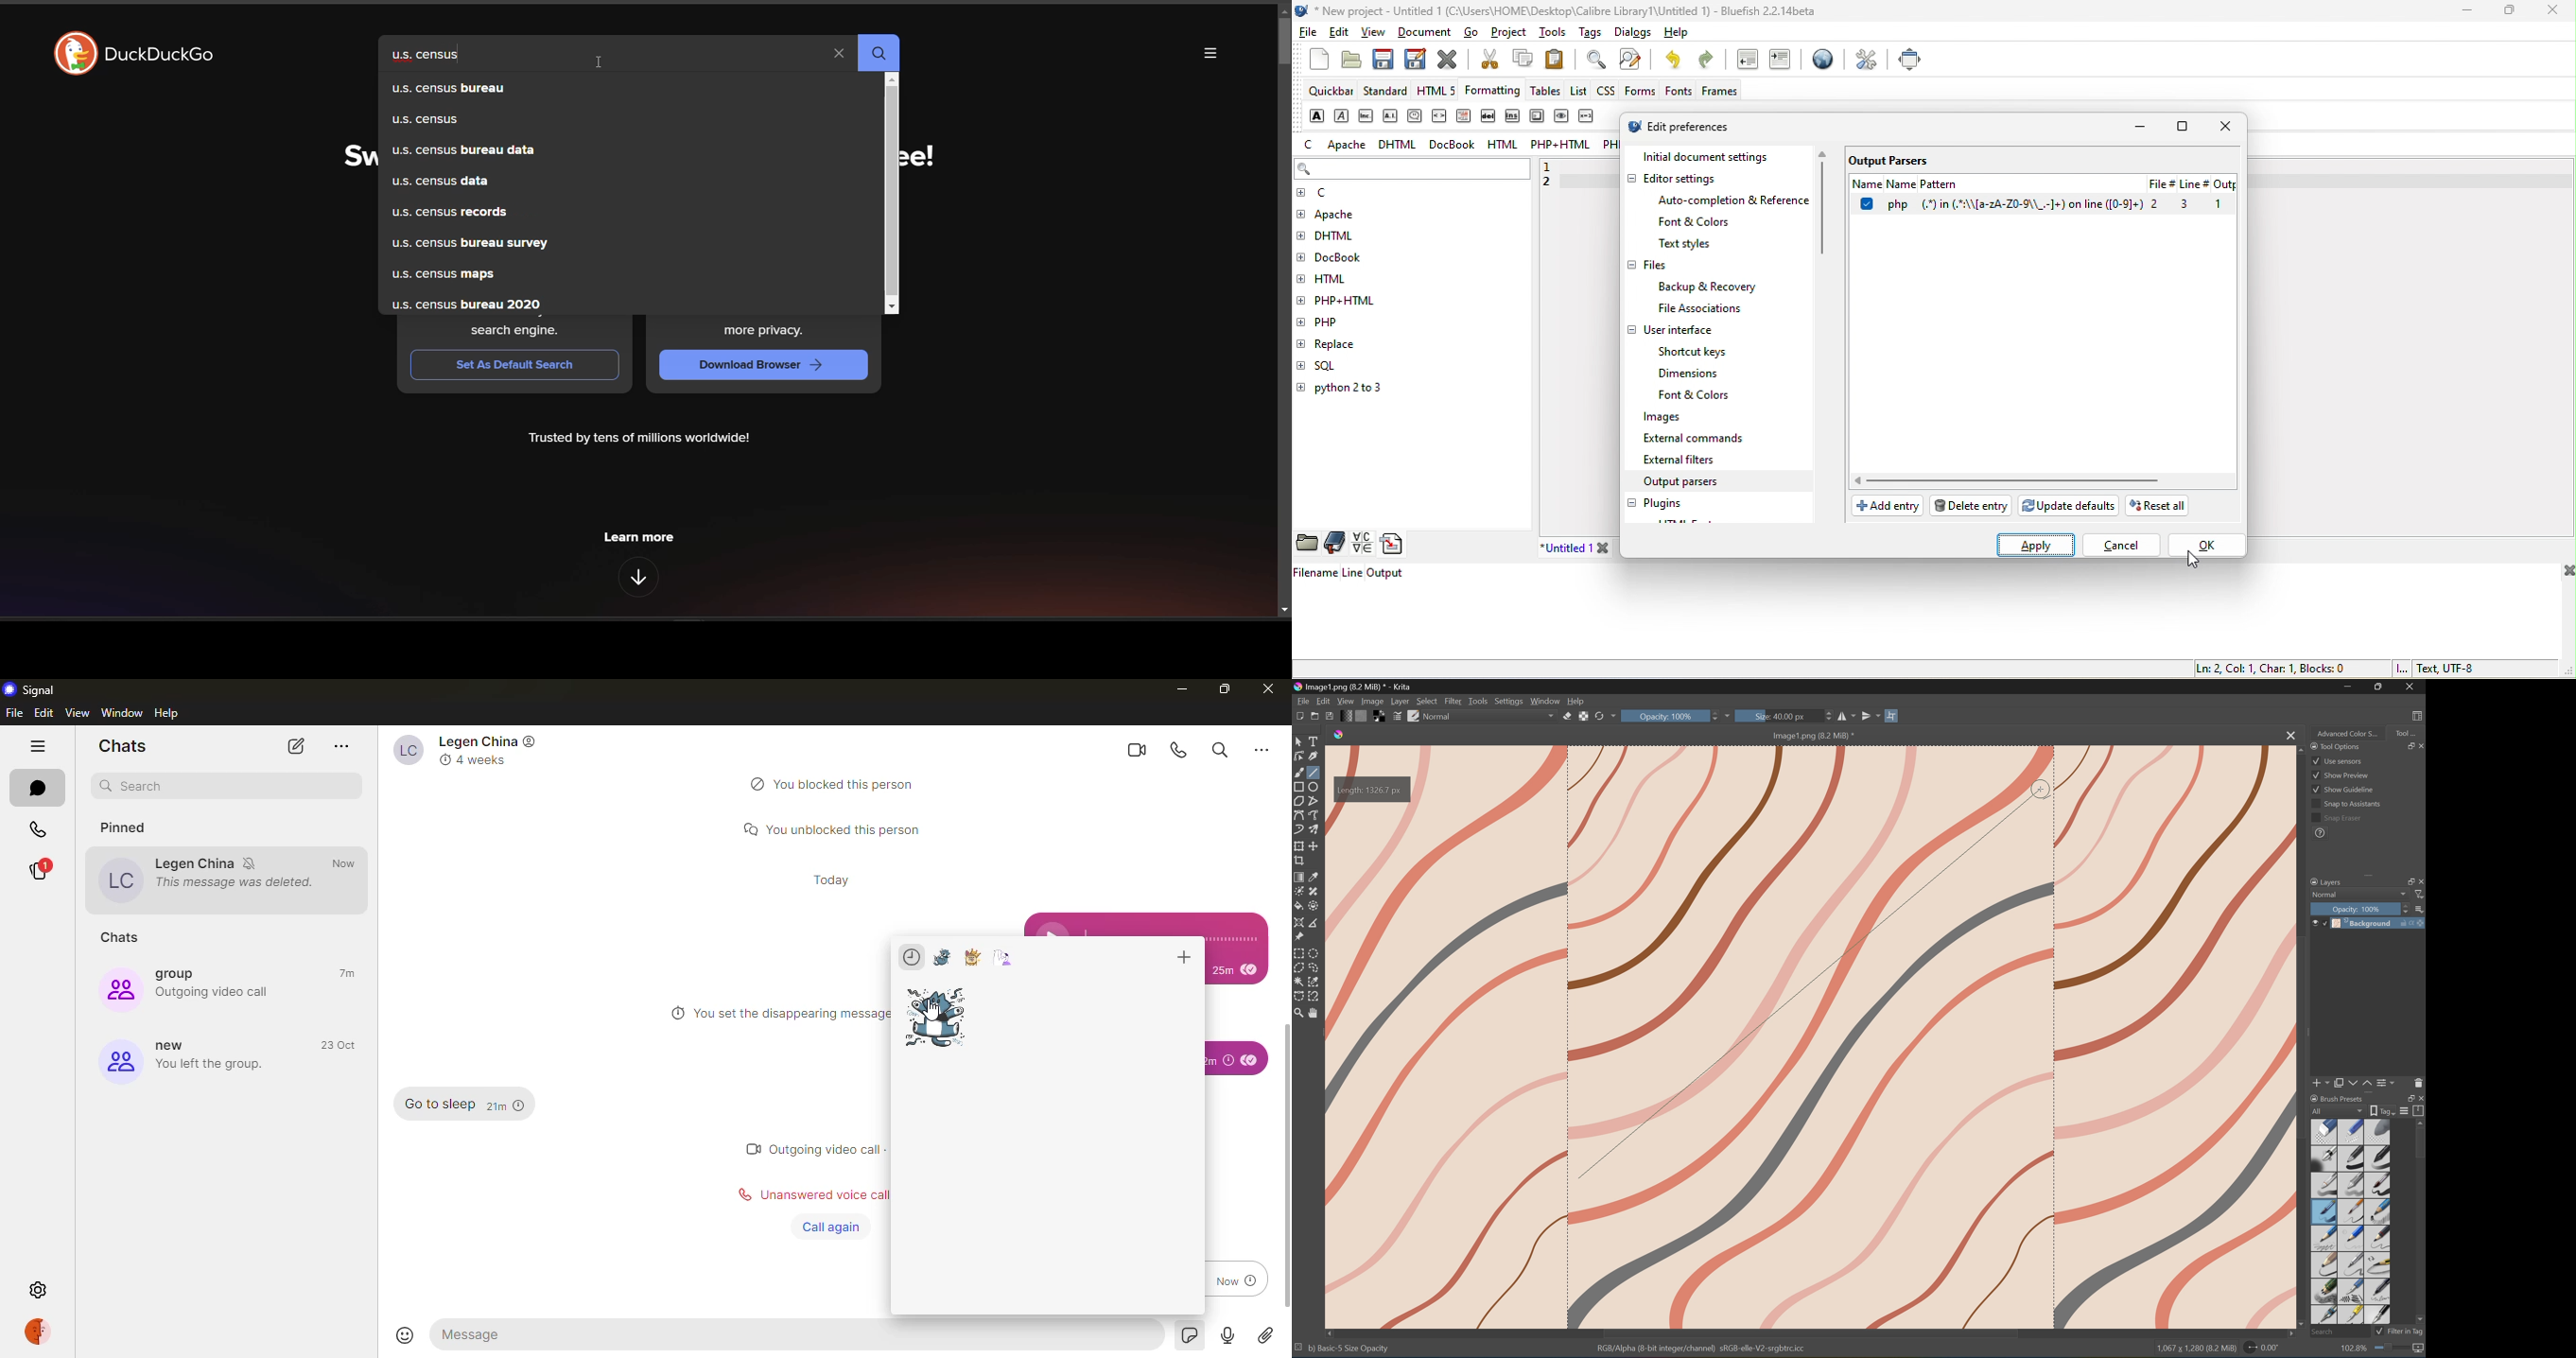 Image resolution: width=2576 pixels, height=1372 pixels. What do you see at coordinates (613, 302) in the screenshot?
I see `u.s. census bureau 2020` at bounding box center [613, 302].